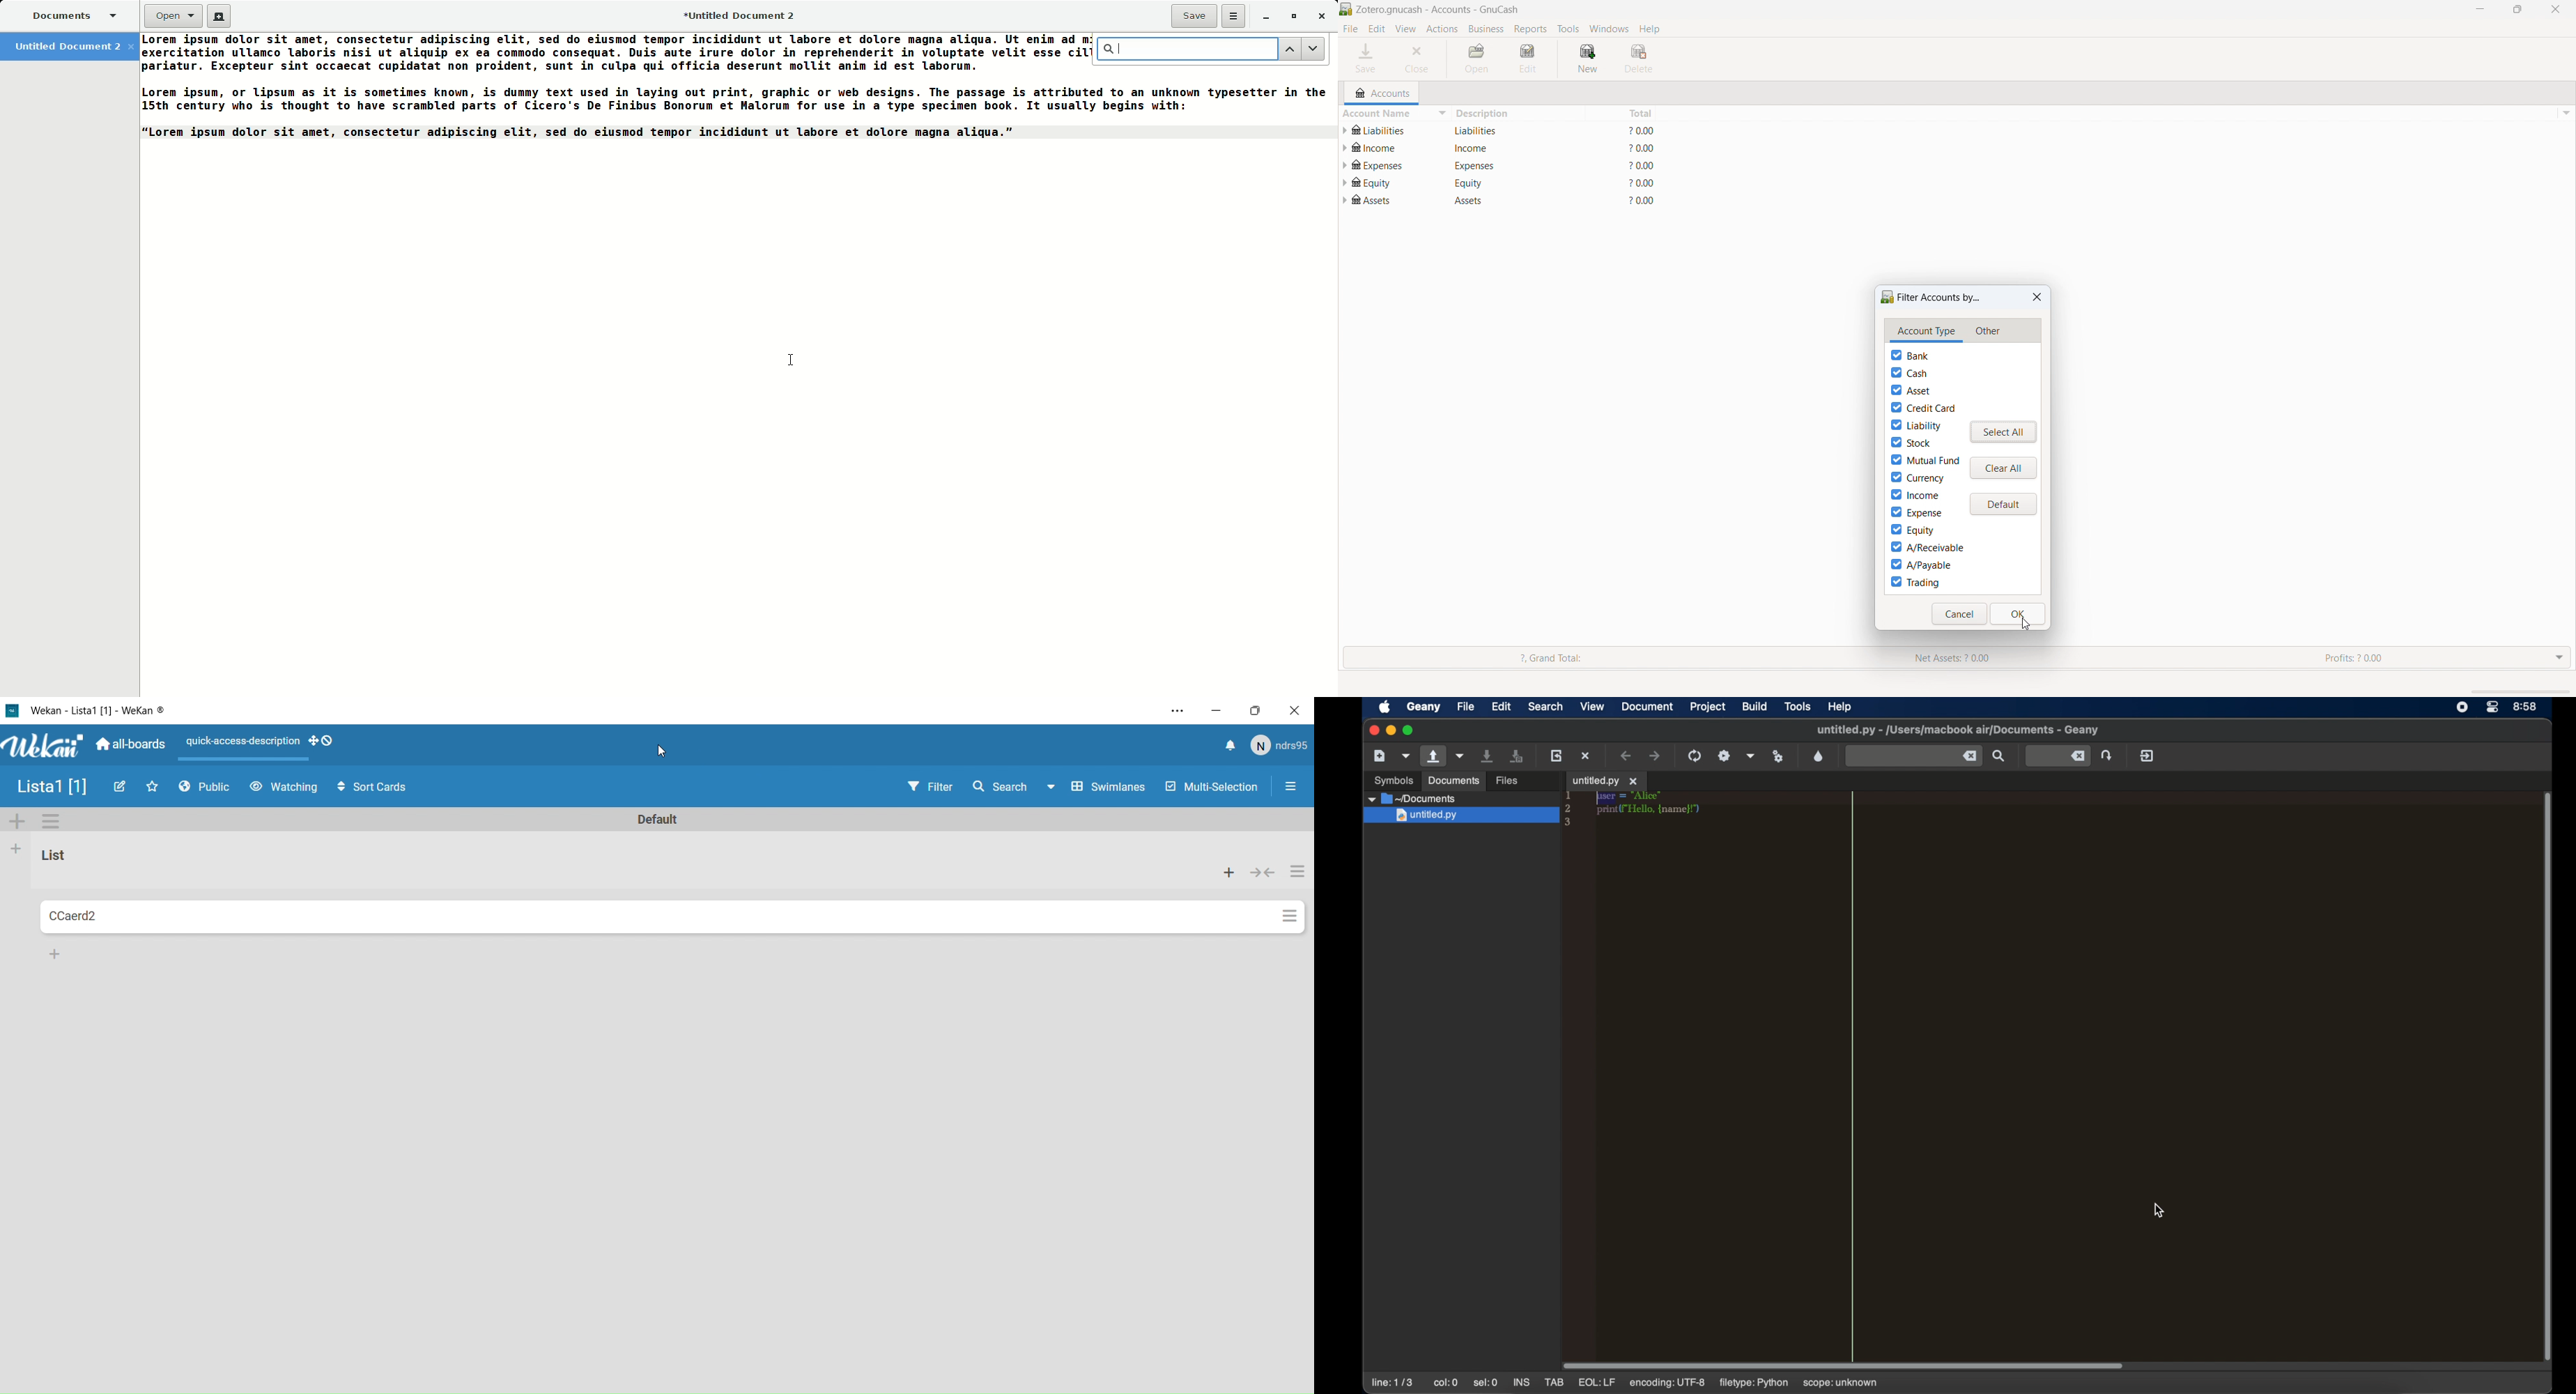 The image size is (2576, 1400). What do you see at coordinates (1927, 332) in the screenshot?
I see `account type` at bounding box center [1927, 332].